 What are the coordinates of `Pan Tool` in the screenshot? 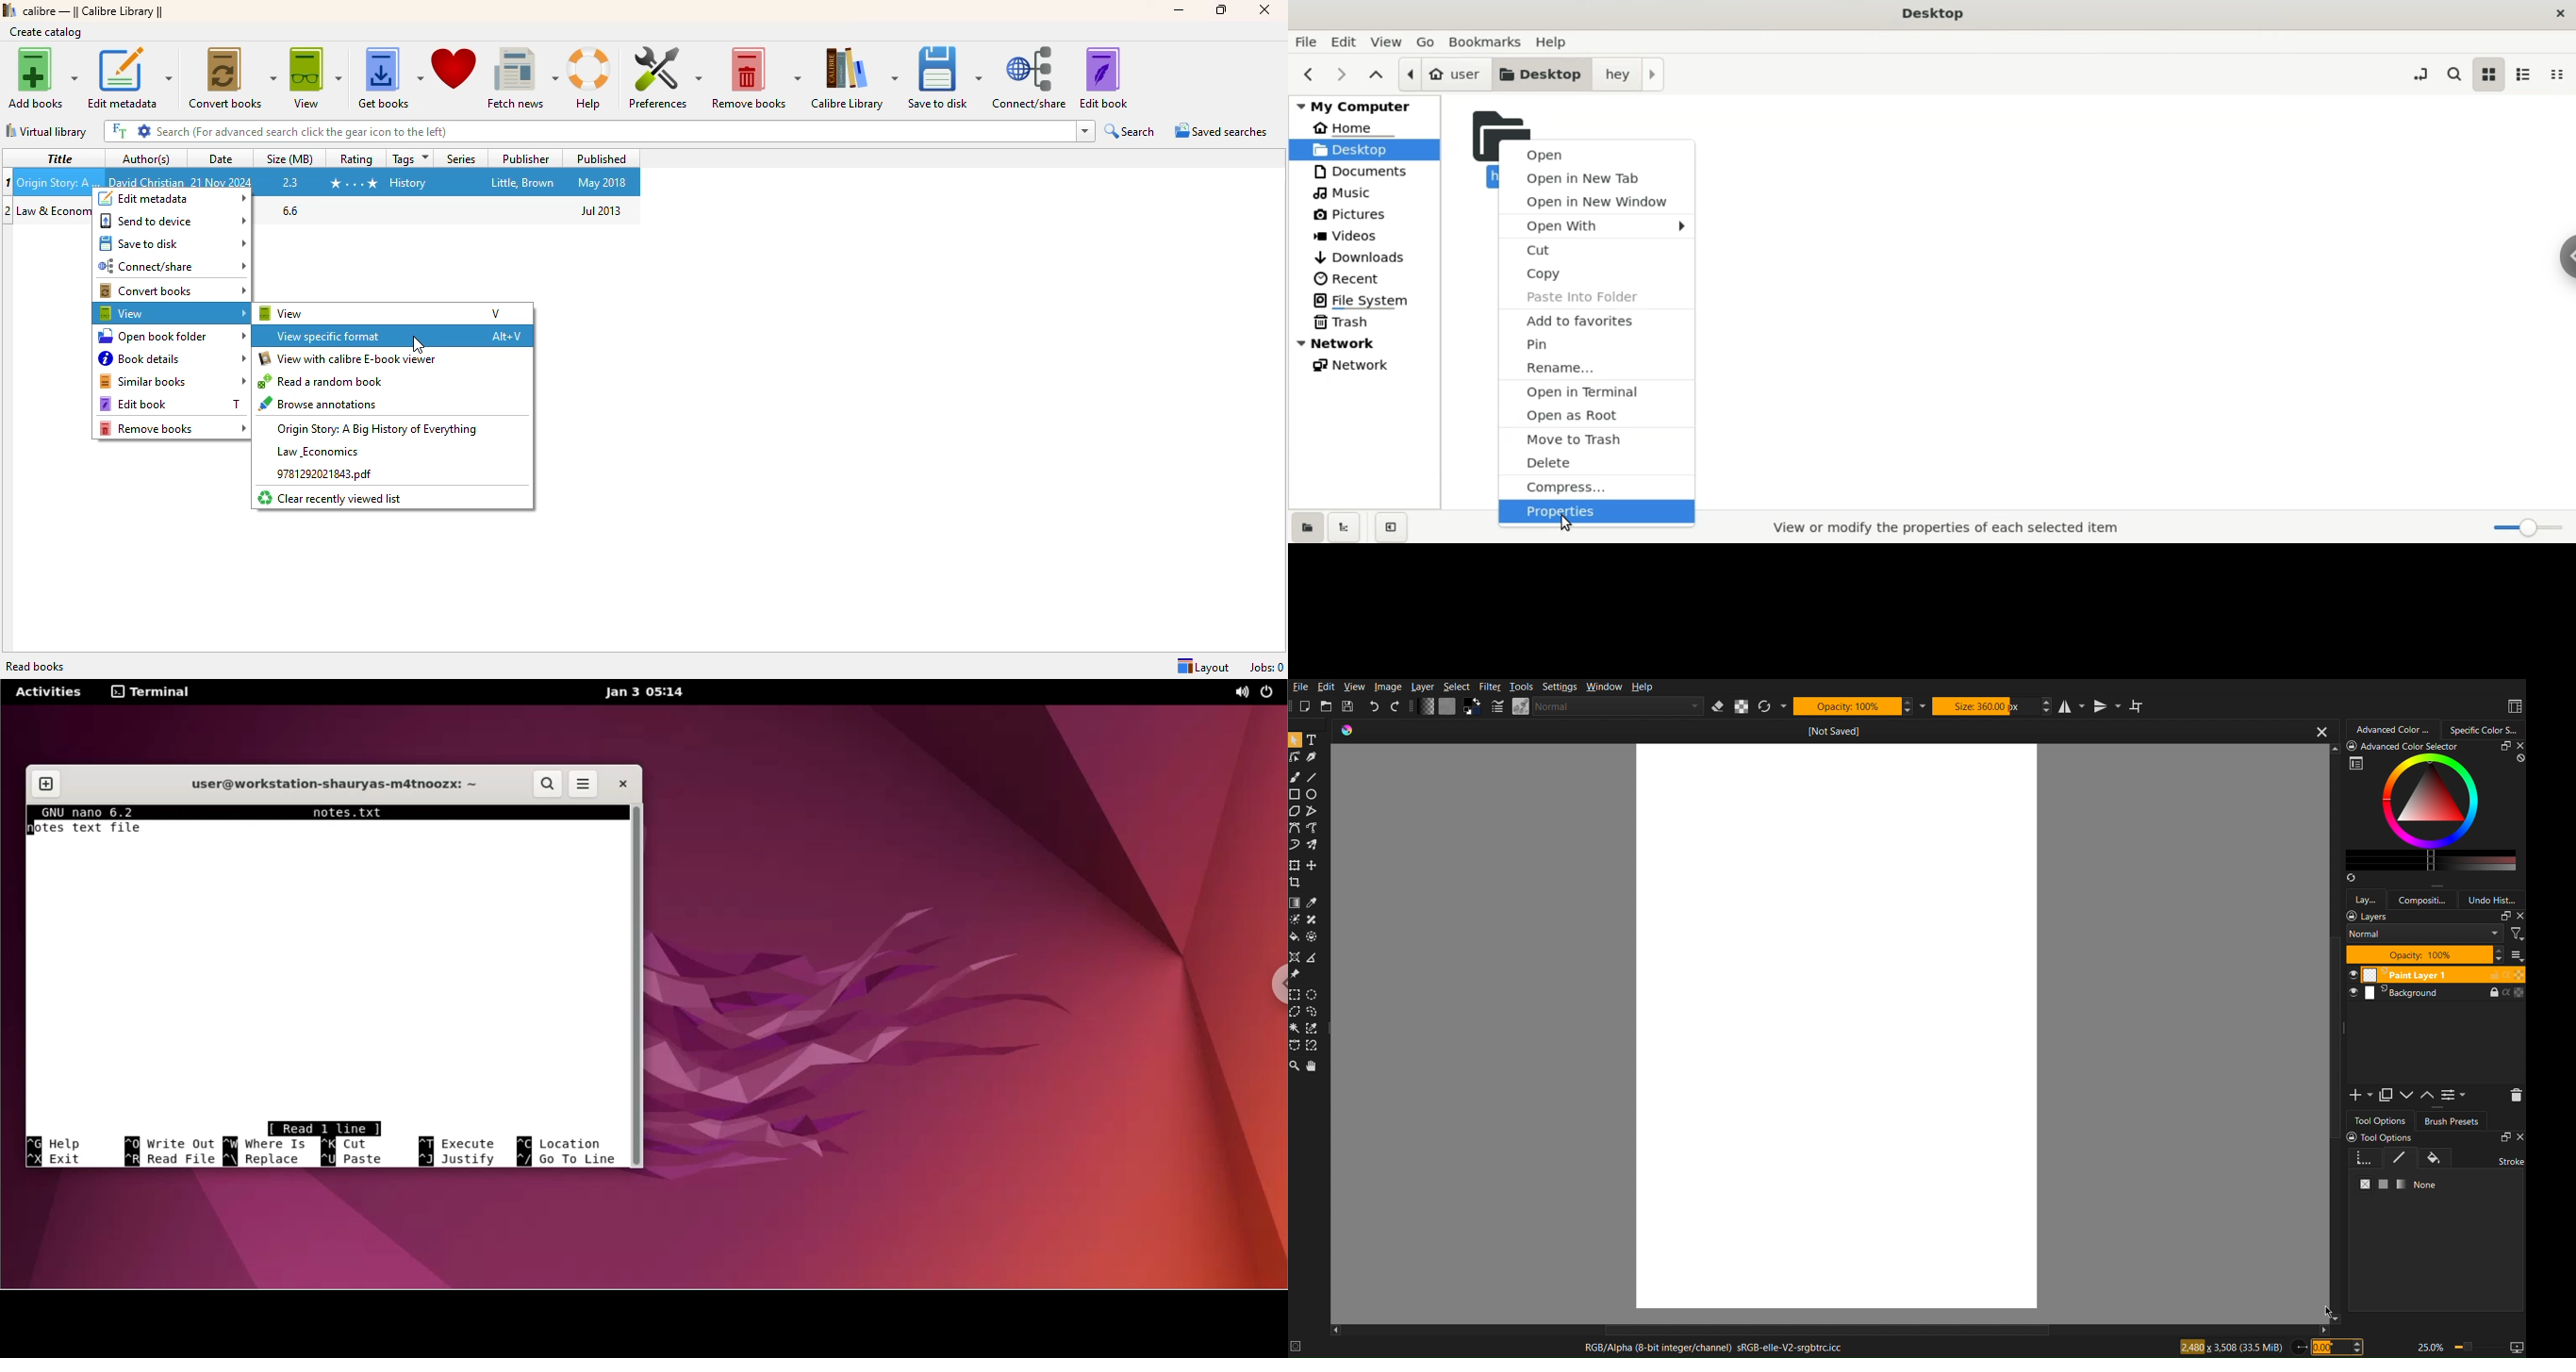 It's located at (1312, 1066).